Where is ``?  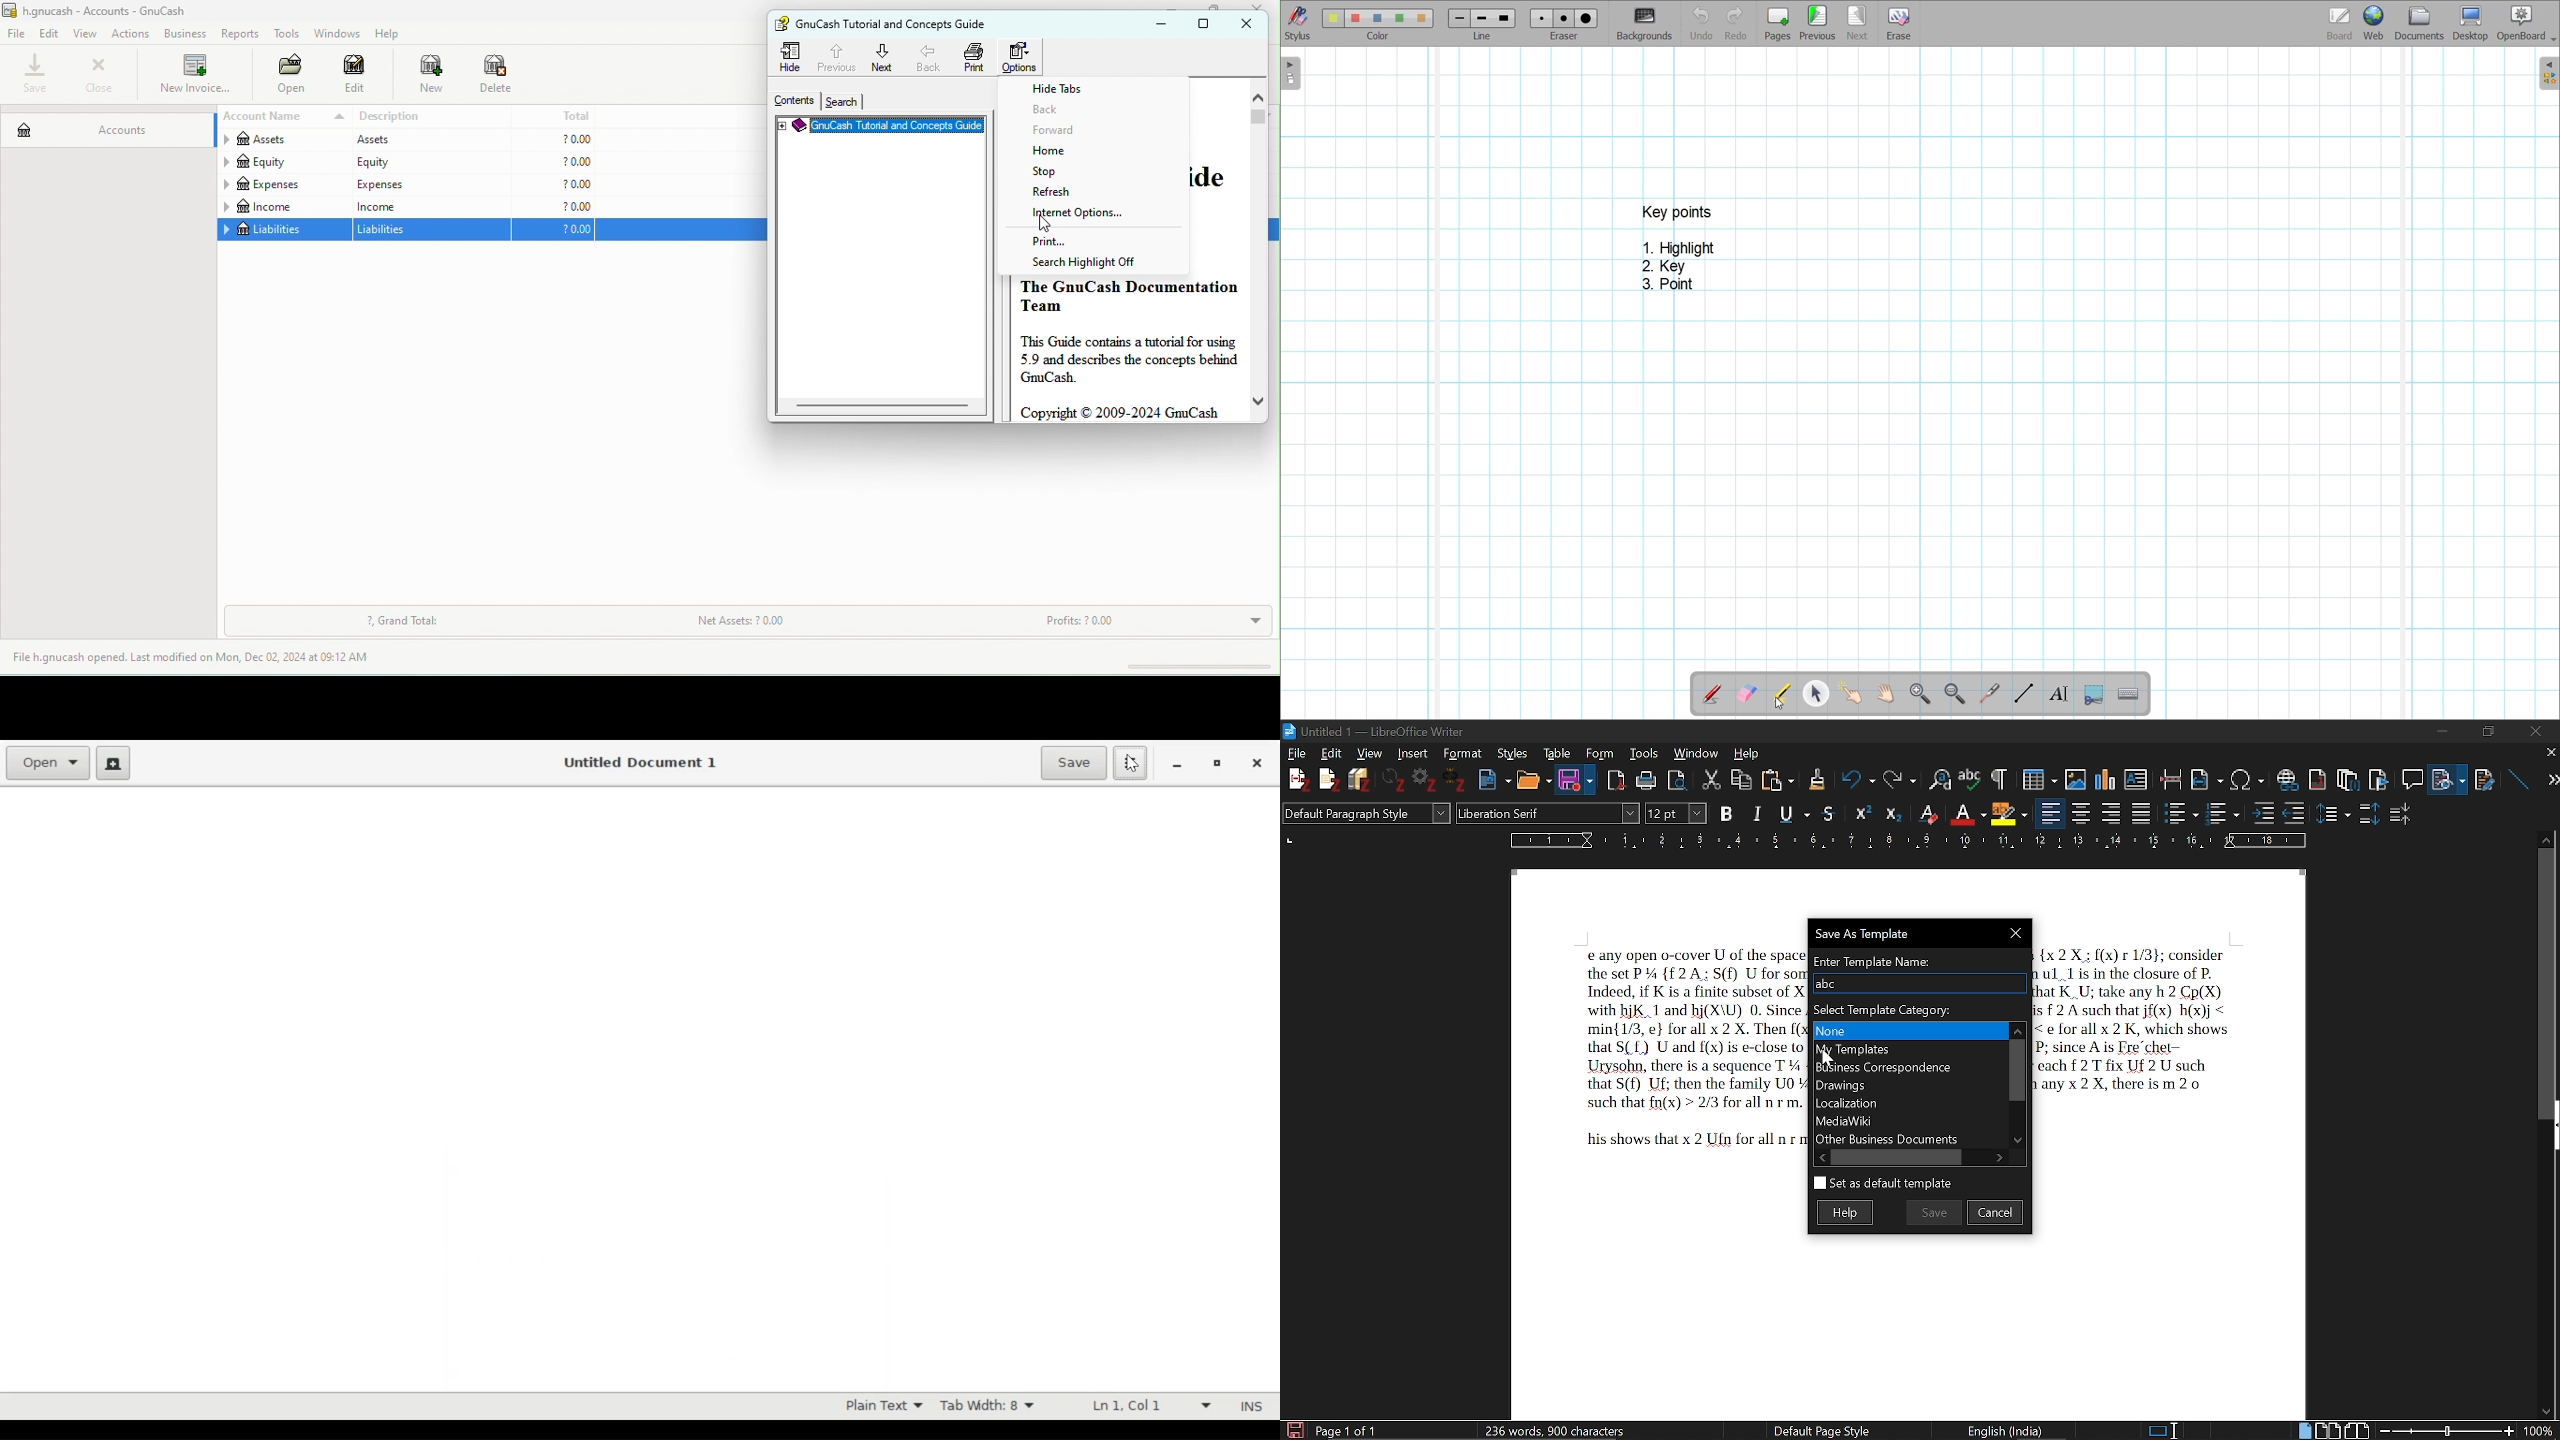  is located at coordinates (1997, 778).